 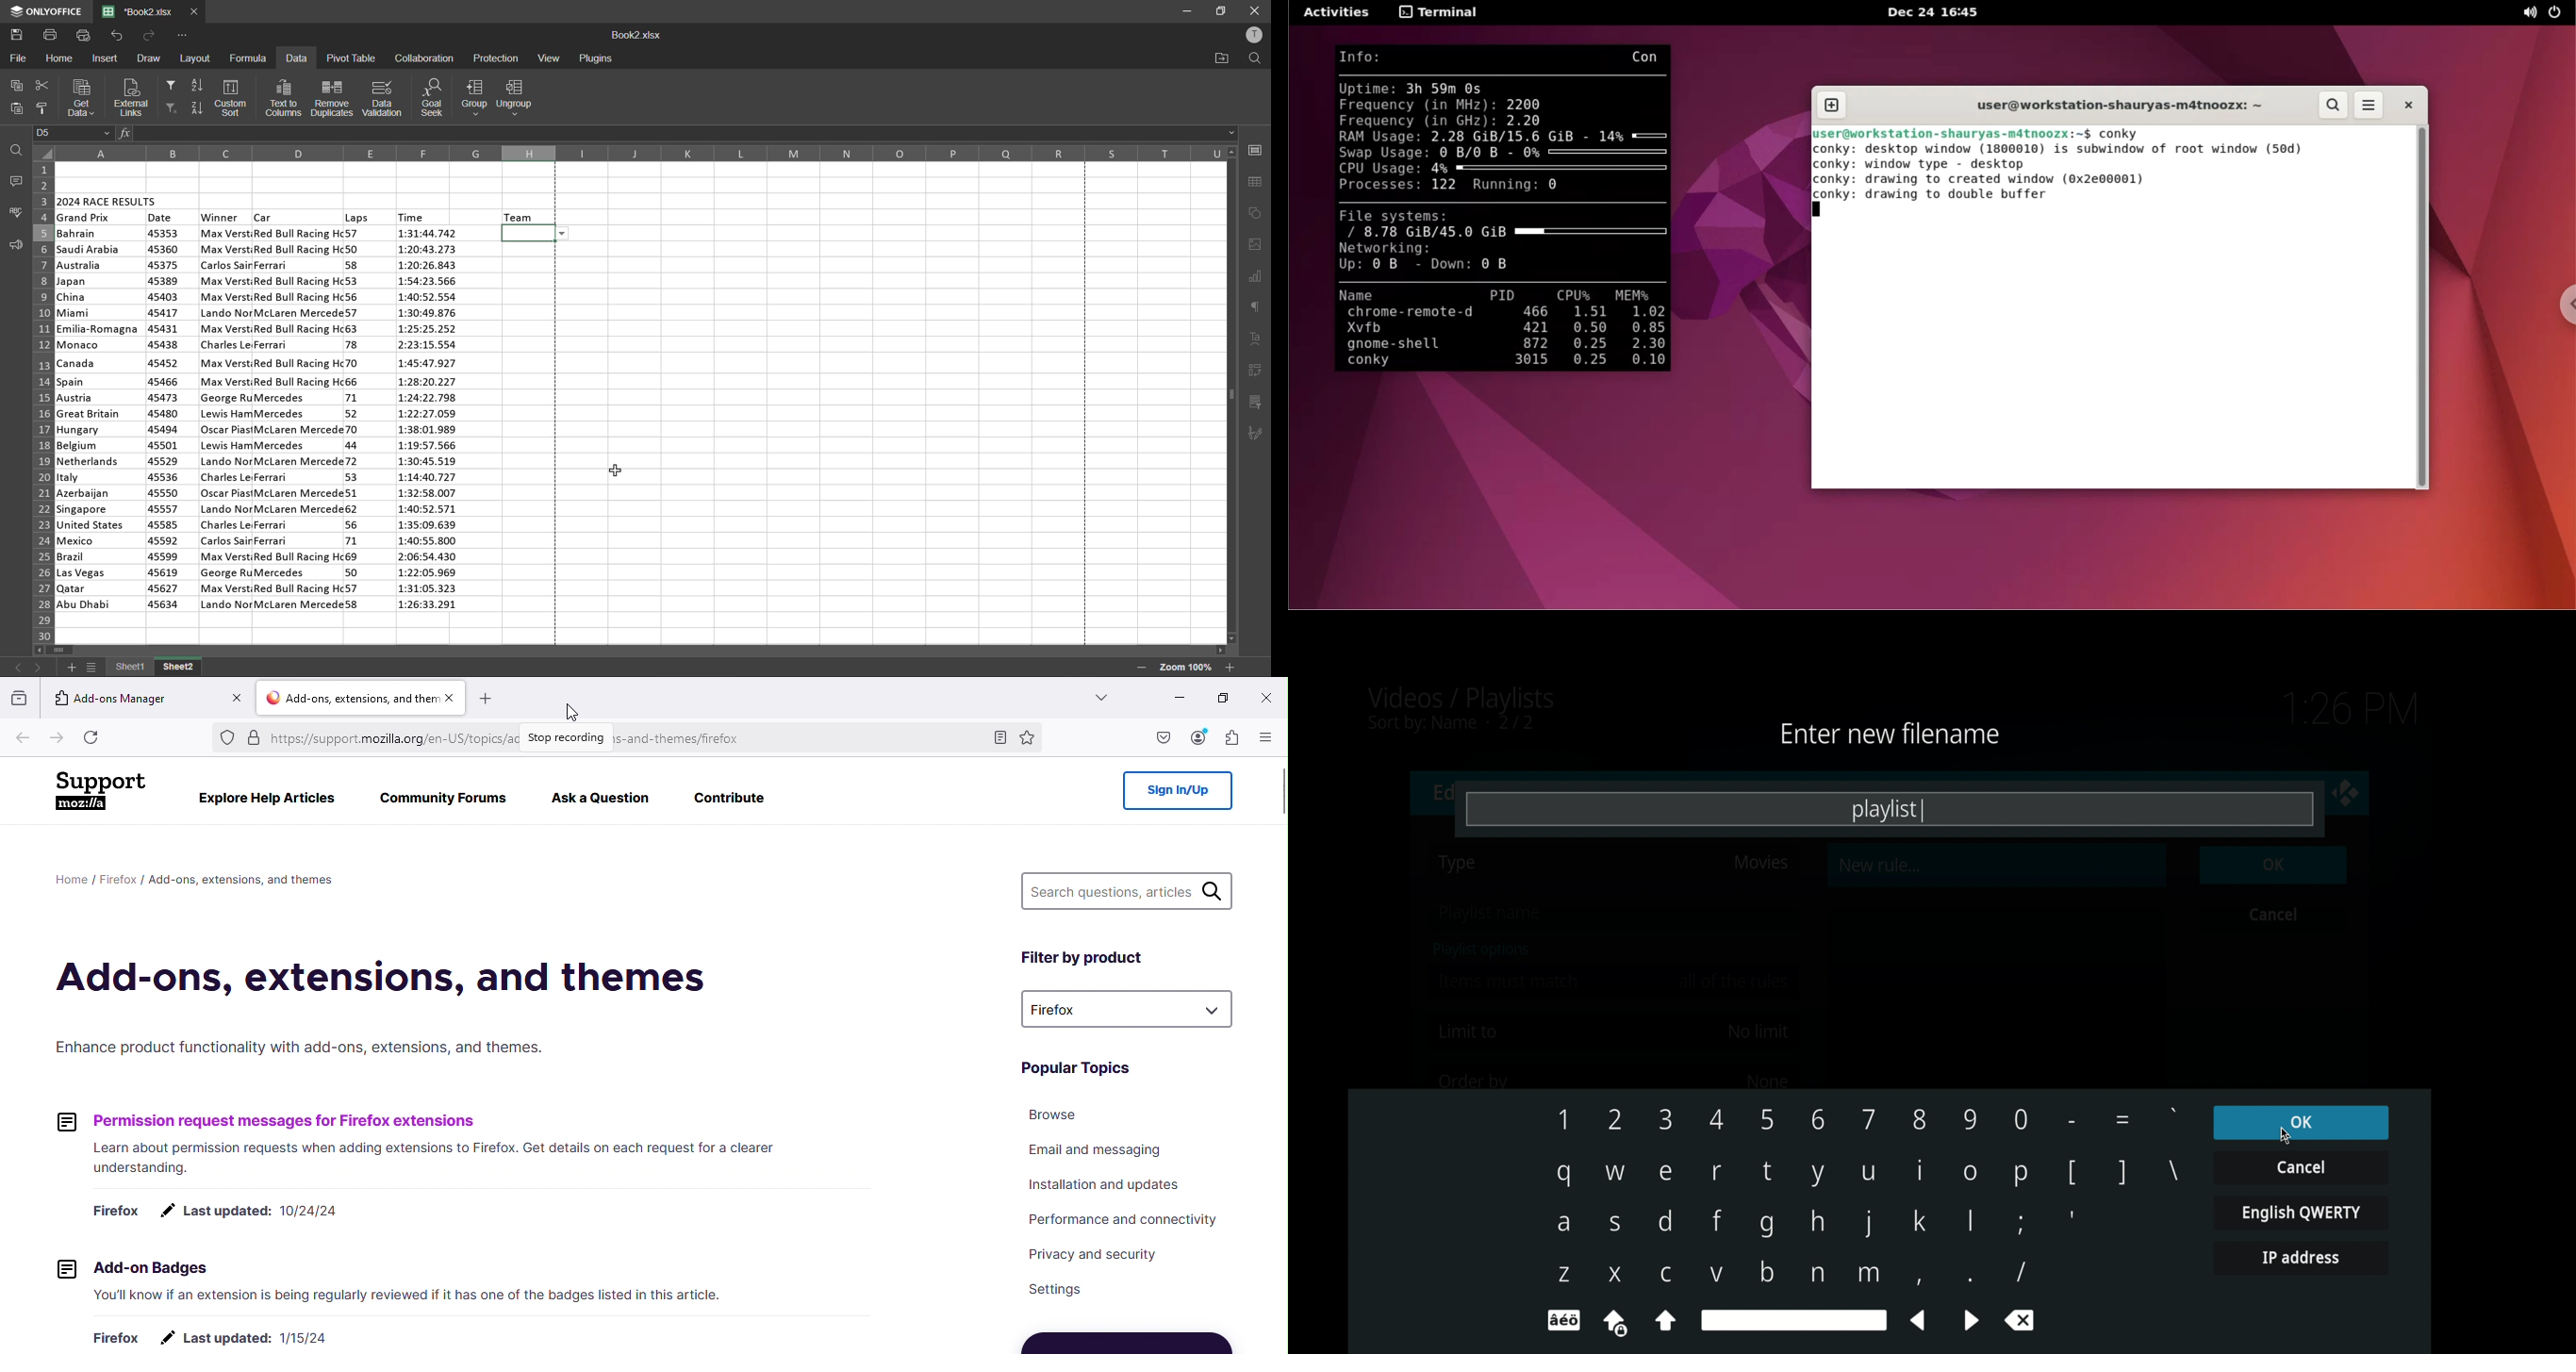 I want to click on videos/playlists, so click(x=1460, y=709).